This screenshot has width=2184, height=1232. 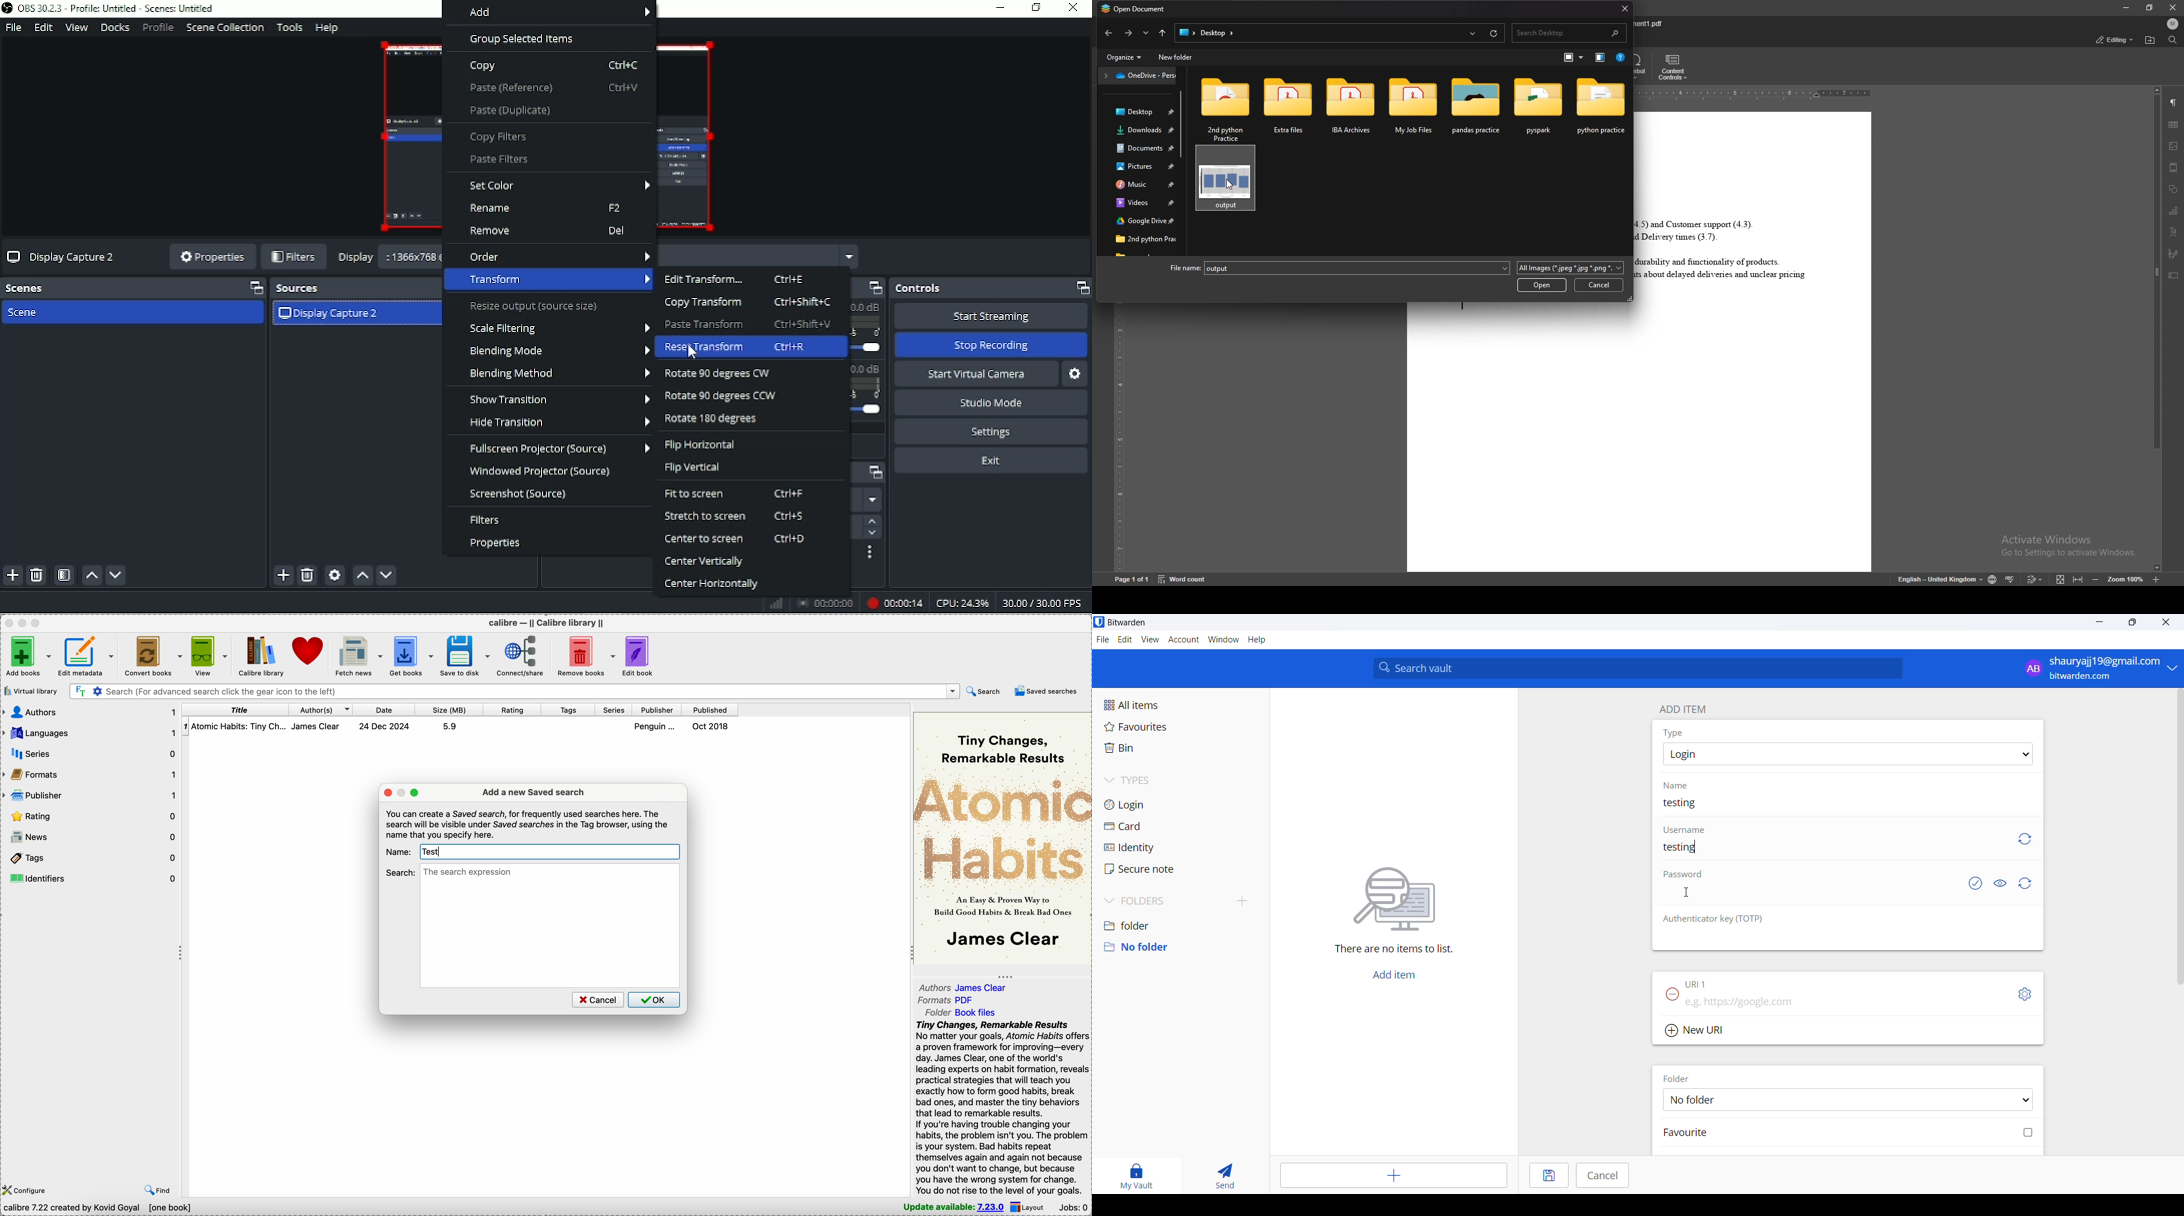 What do you see at coordinates (211, 258) in the screenshot?
I see `Properties` at bounding box center [211, 258].